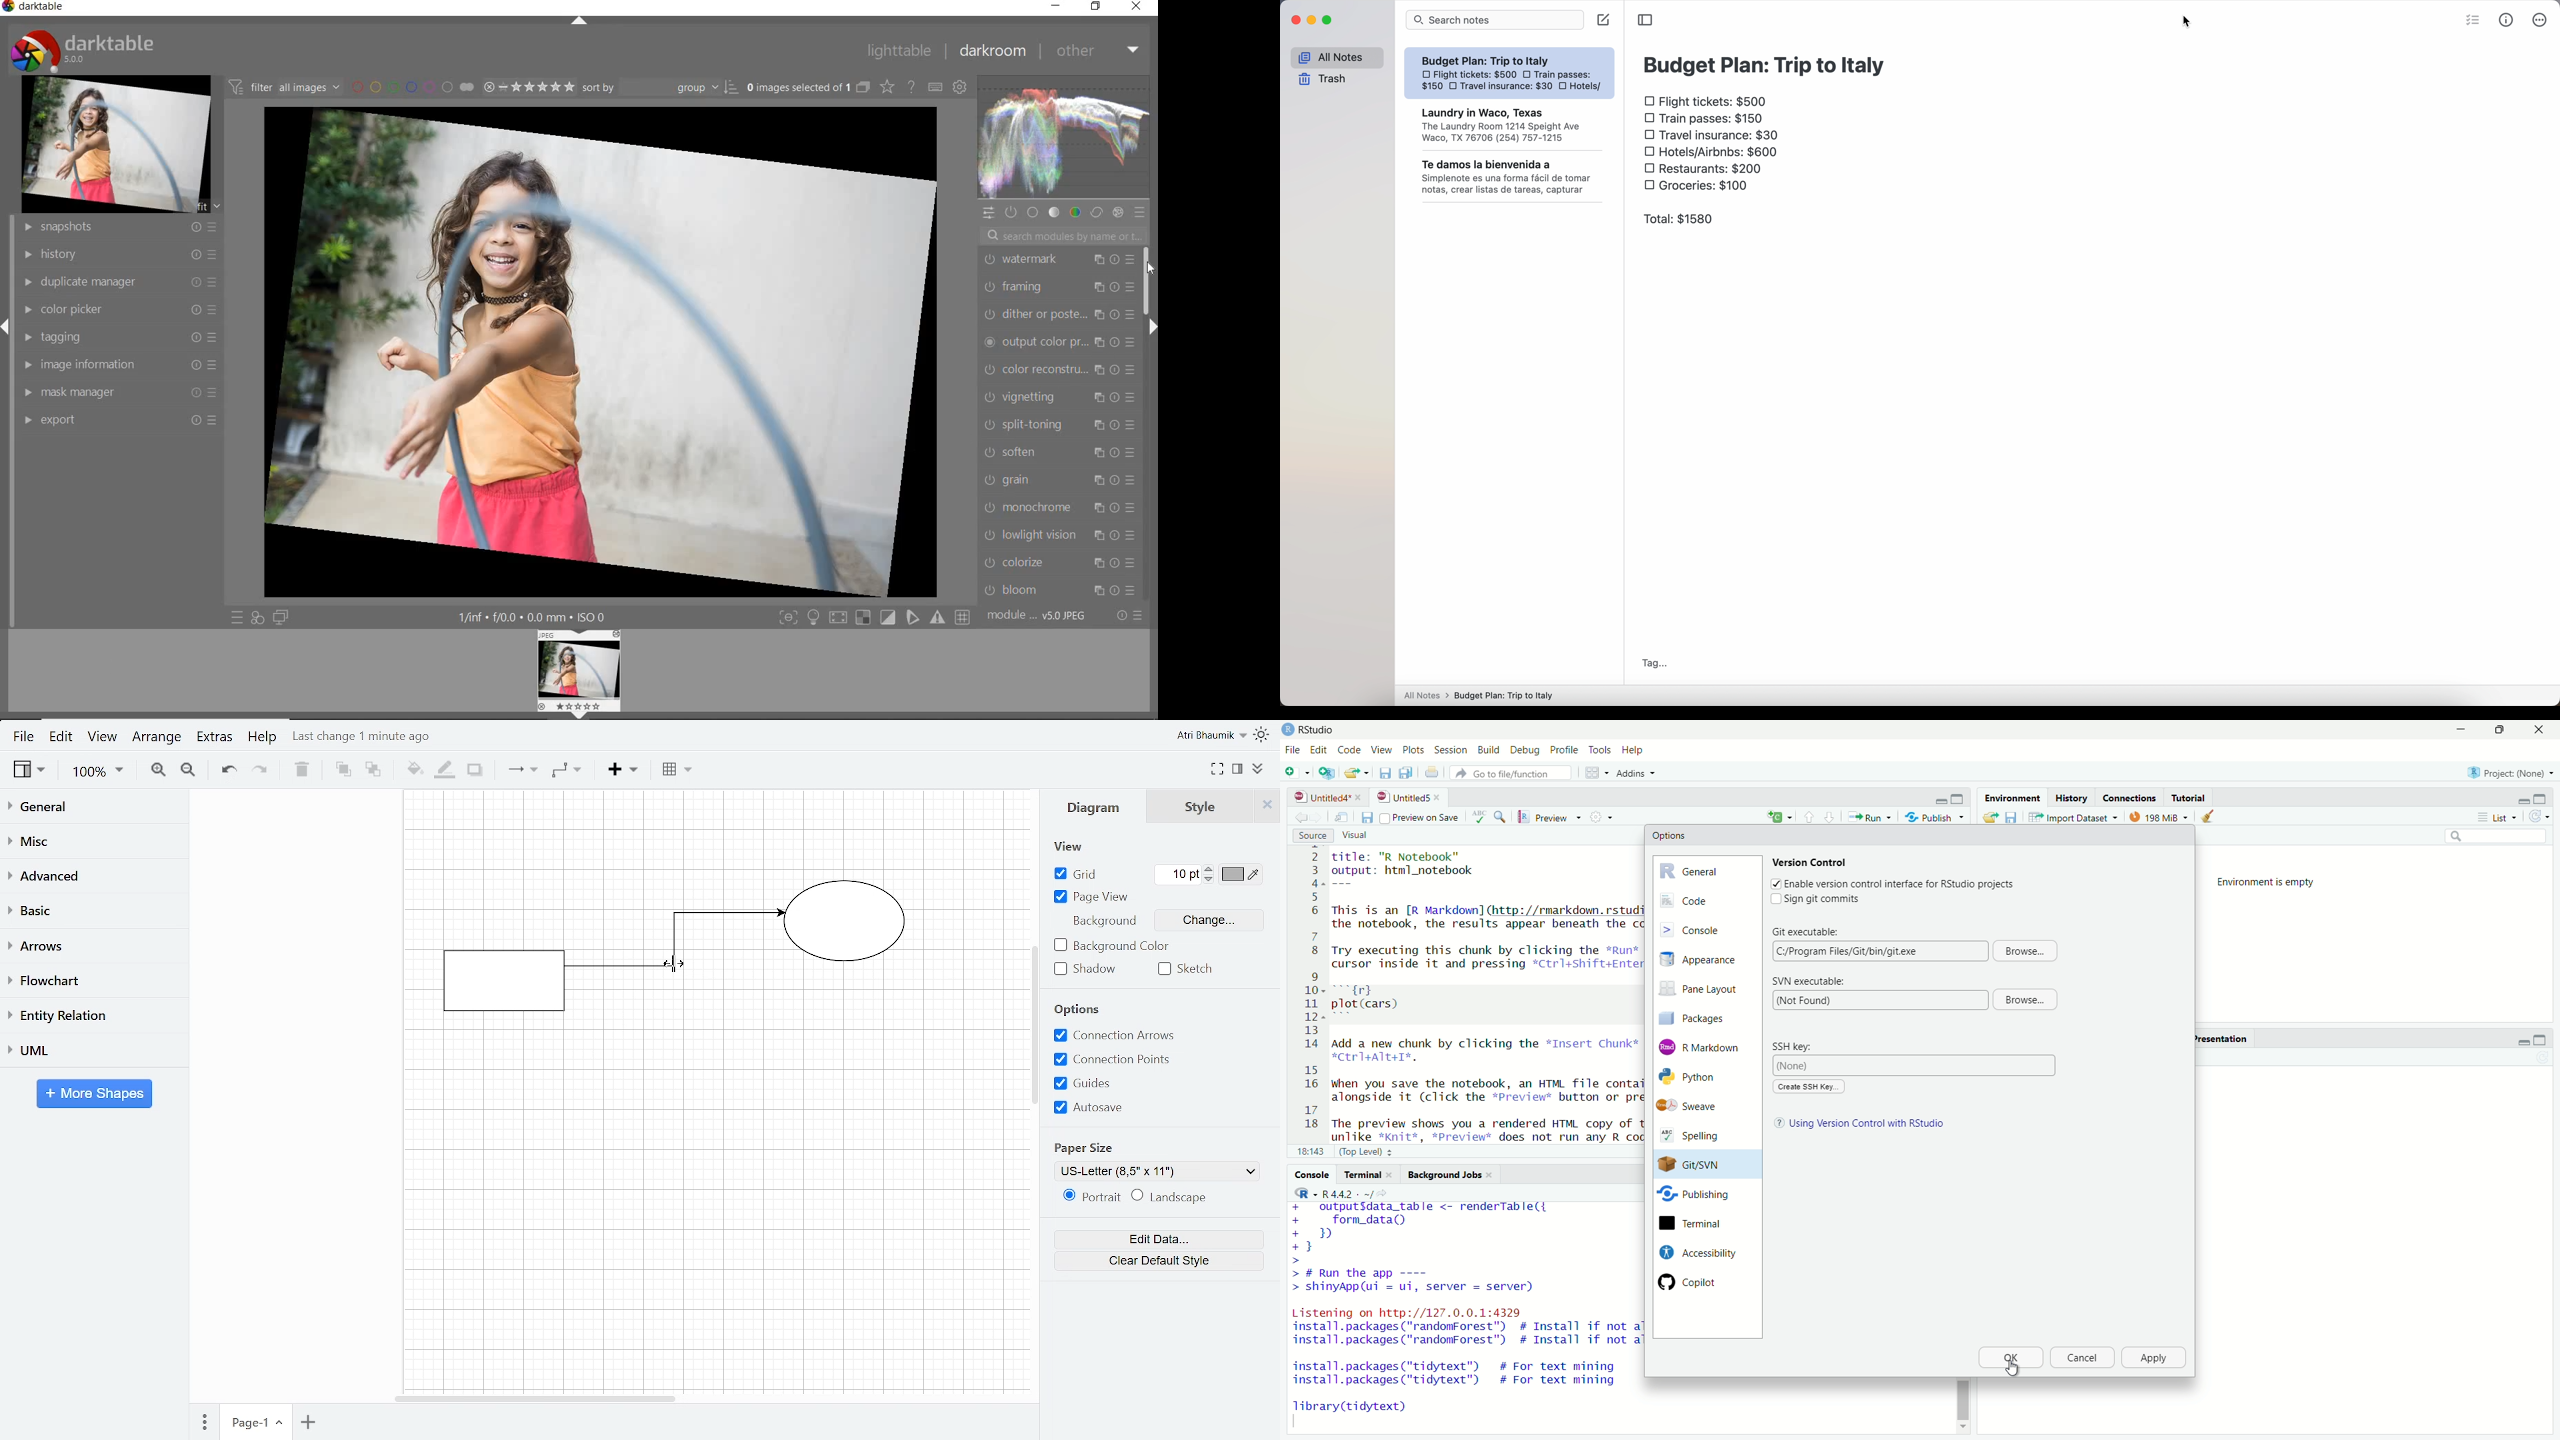  Describe the element at coordinates (1809, 816) in the screenshot. I see `down` at that location.